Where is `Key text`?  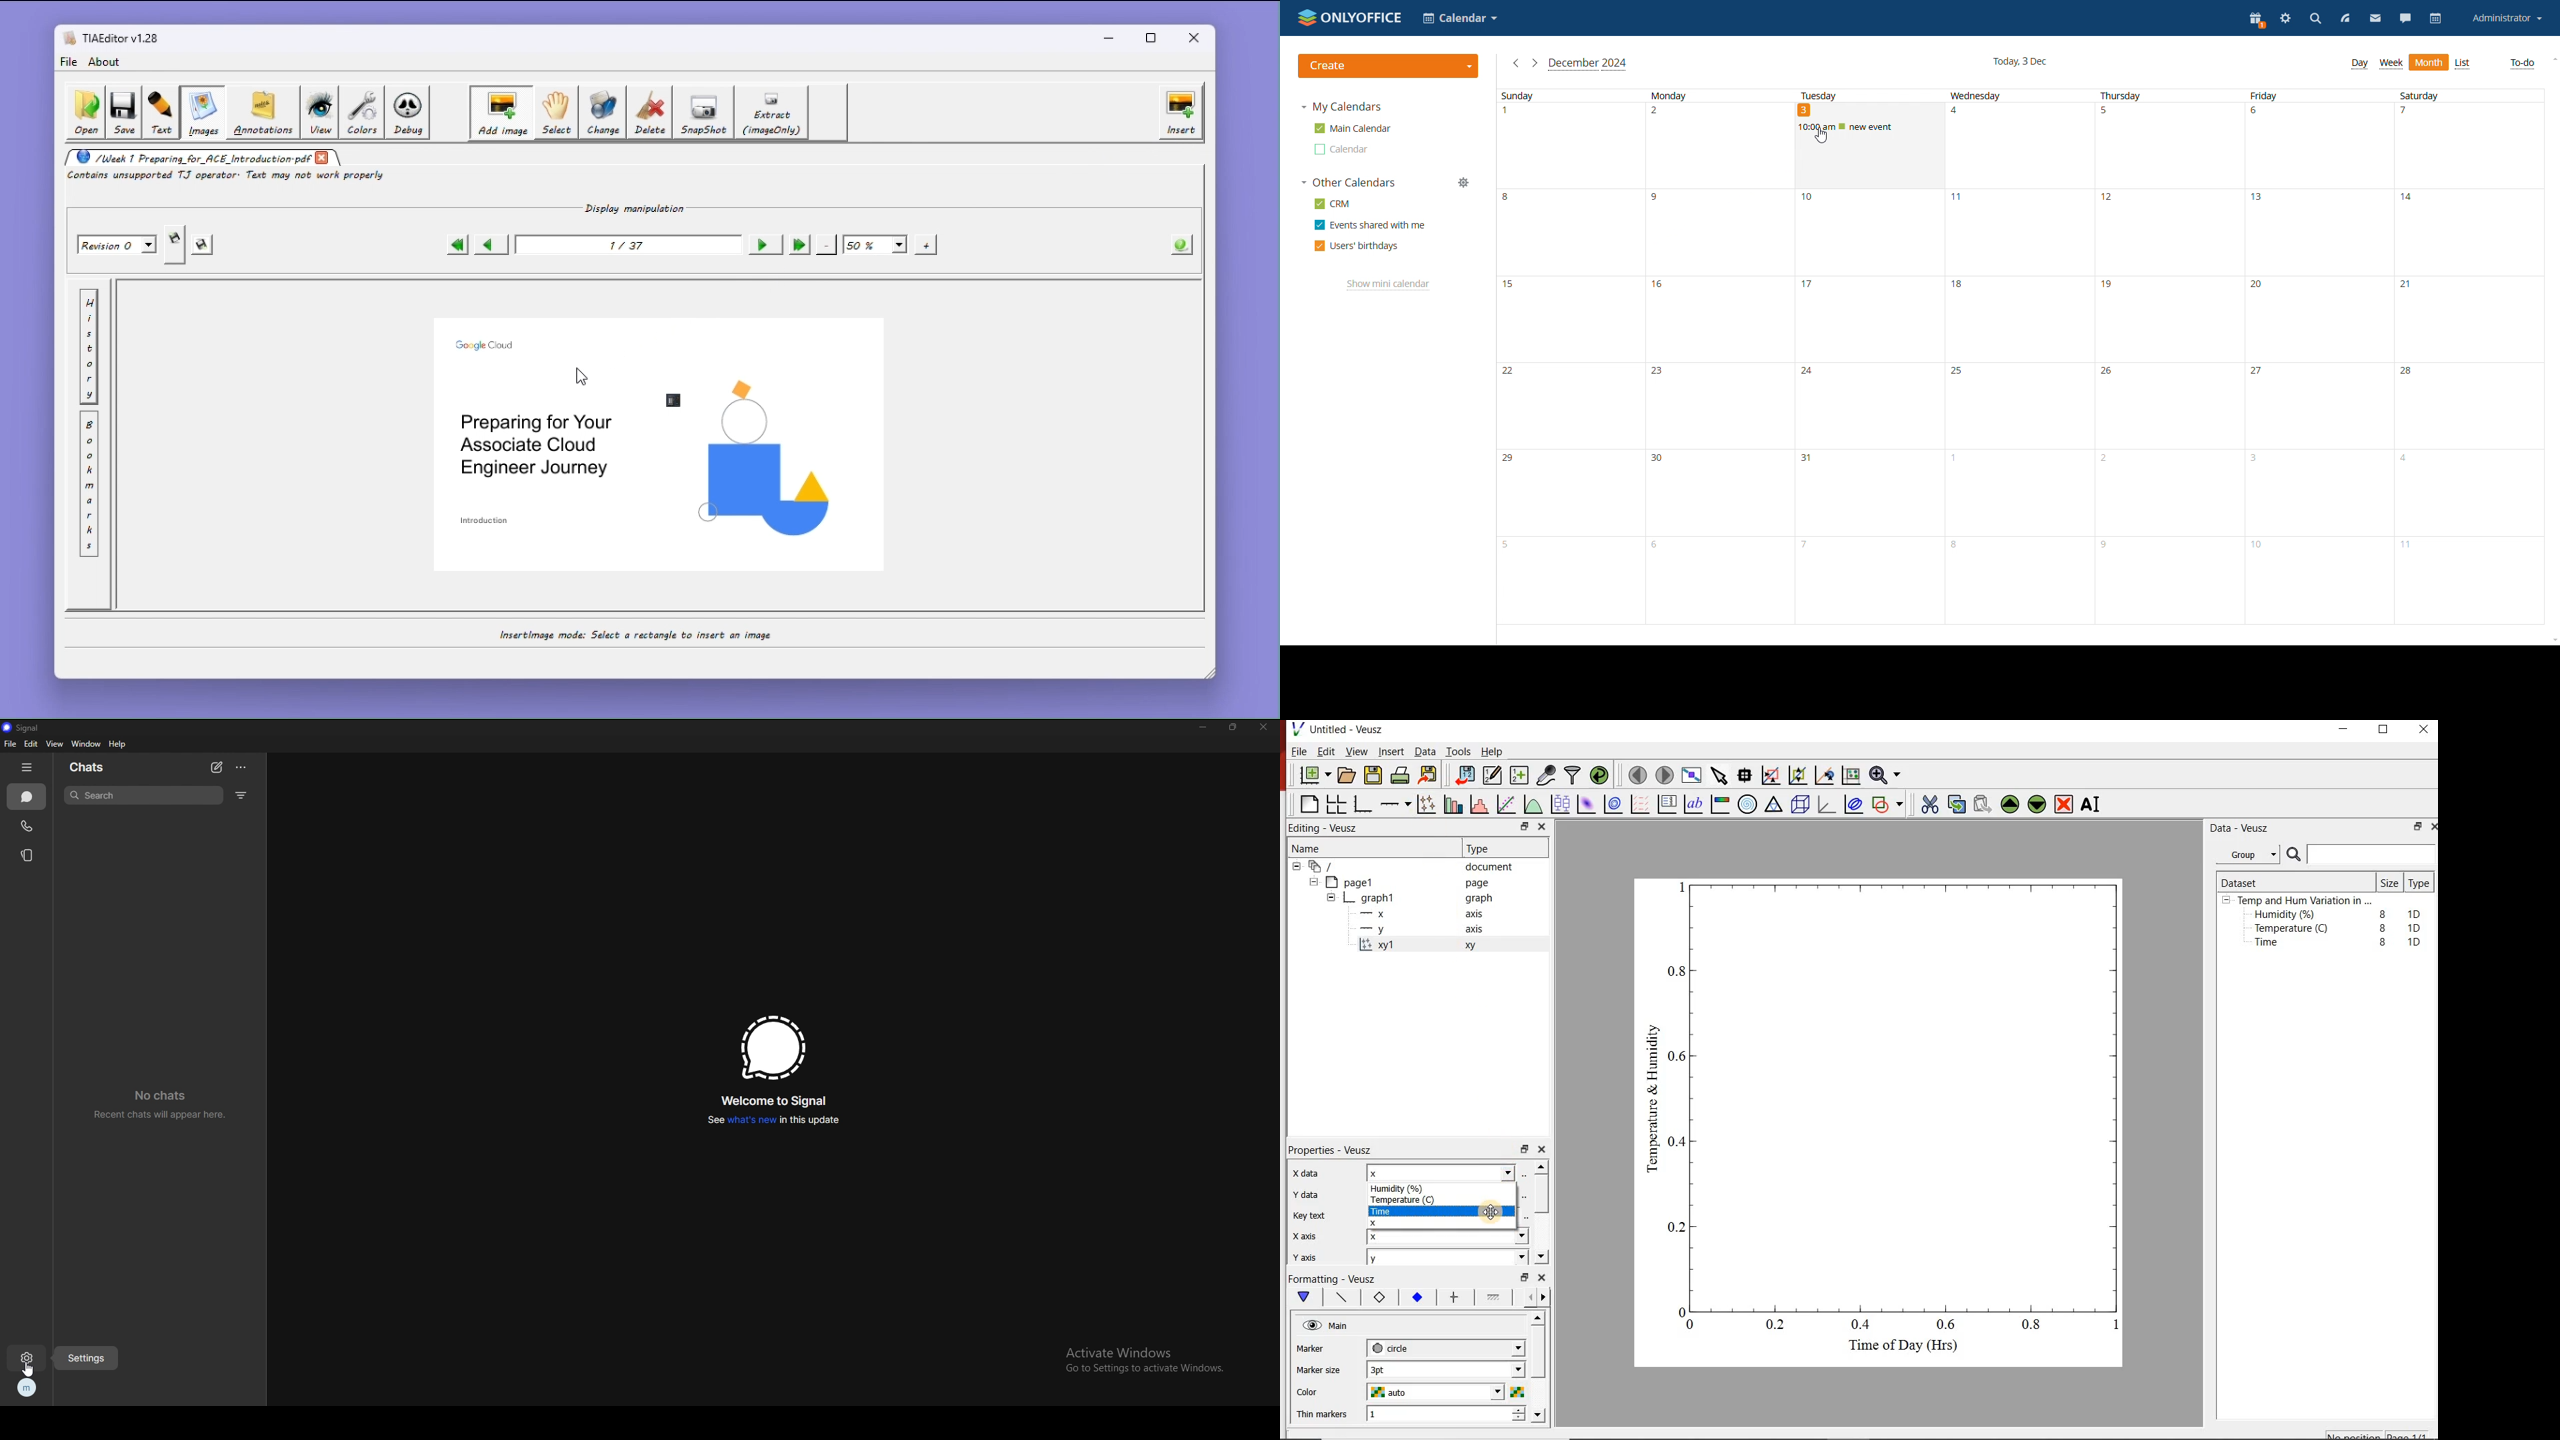 Key text is located at coordinates (1313, 1217).